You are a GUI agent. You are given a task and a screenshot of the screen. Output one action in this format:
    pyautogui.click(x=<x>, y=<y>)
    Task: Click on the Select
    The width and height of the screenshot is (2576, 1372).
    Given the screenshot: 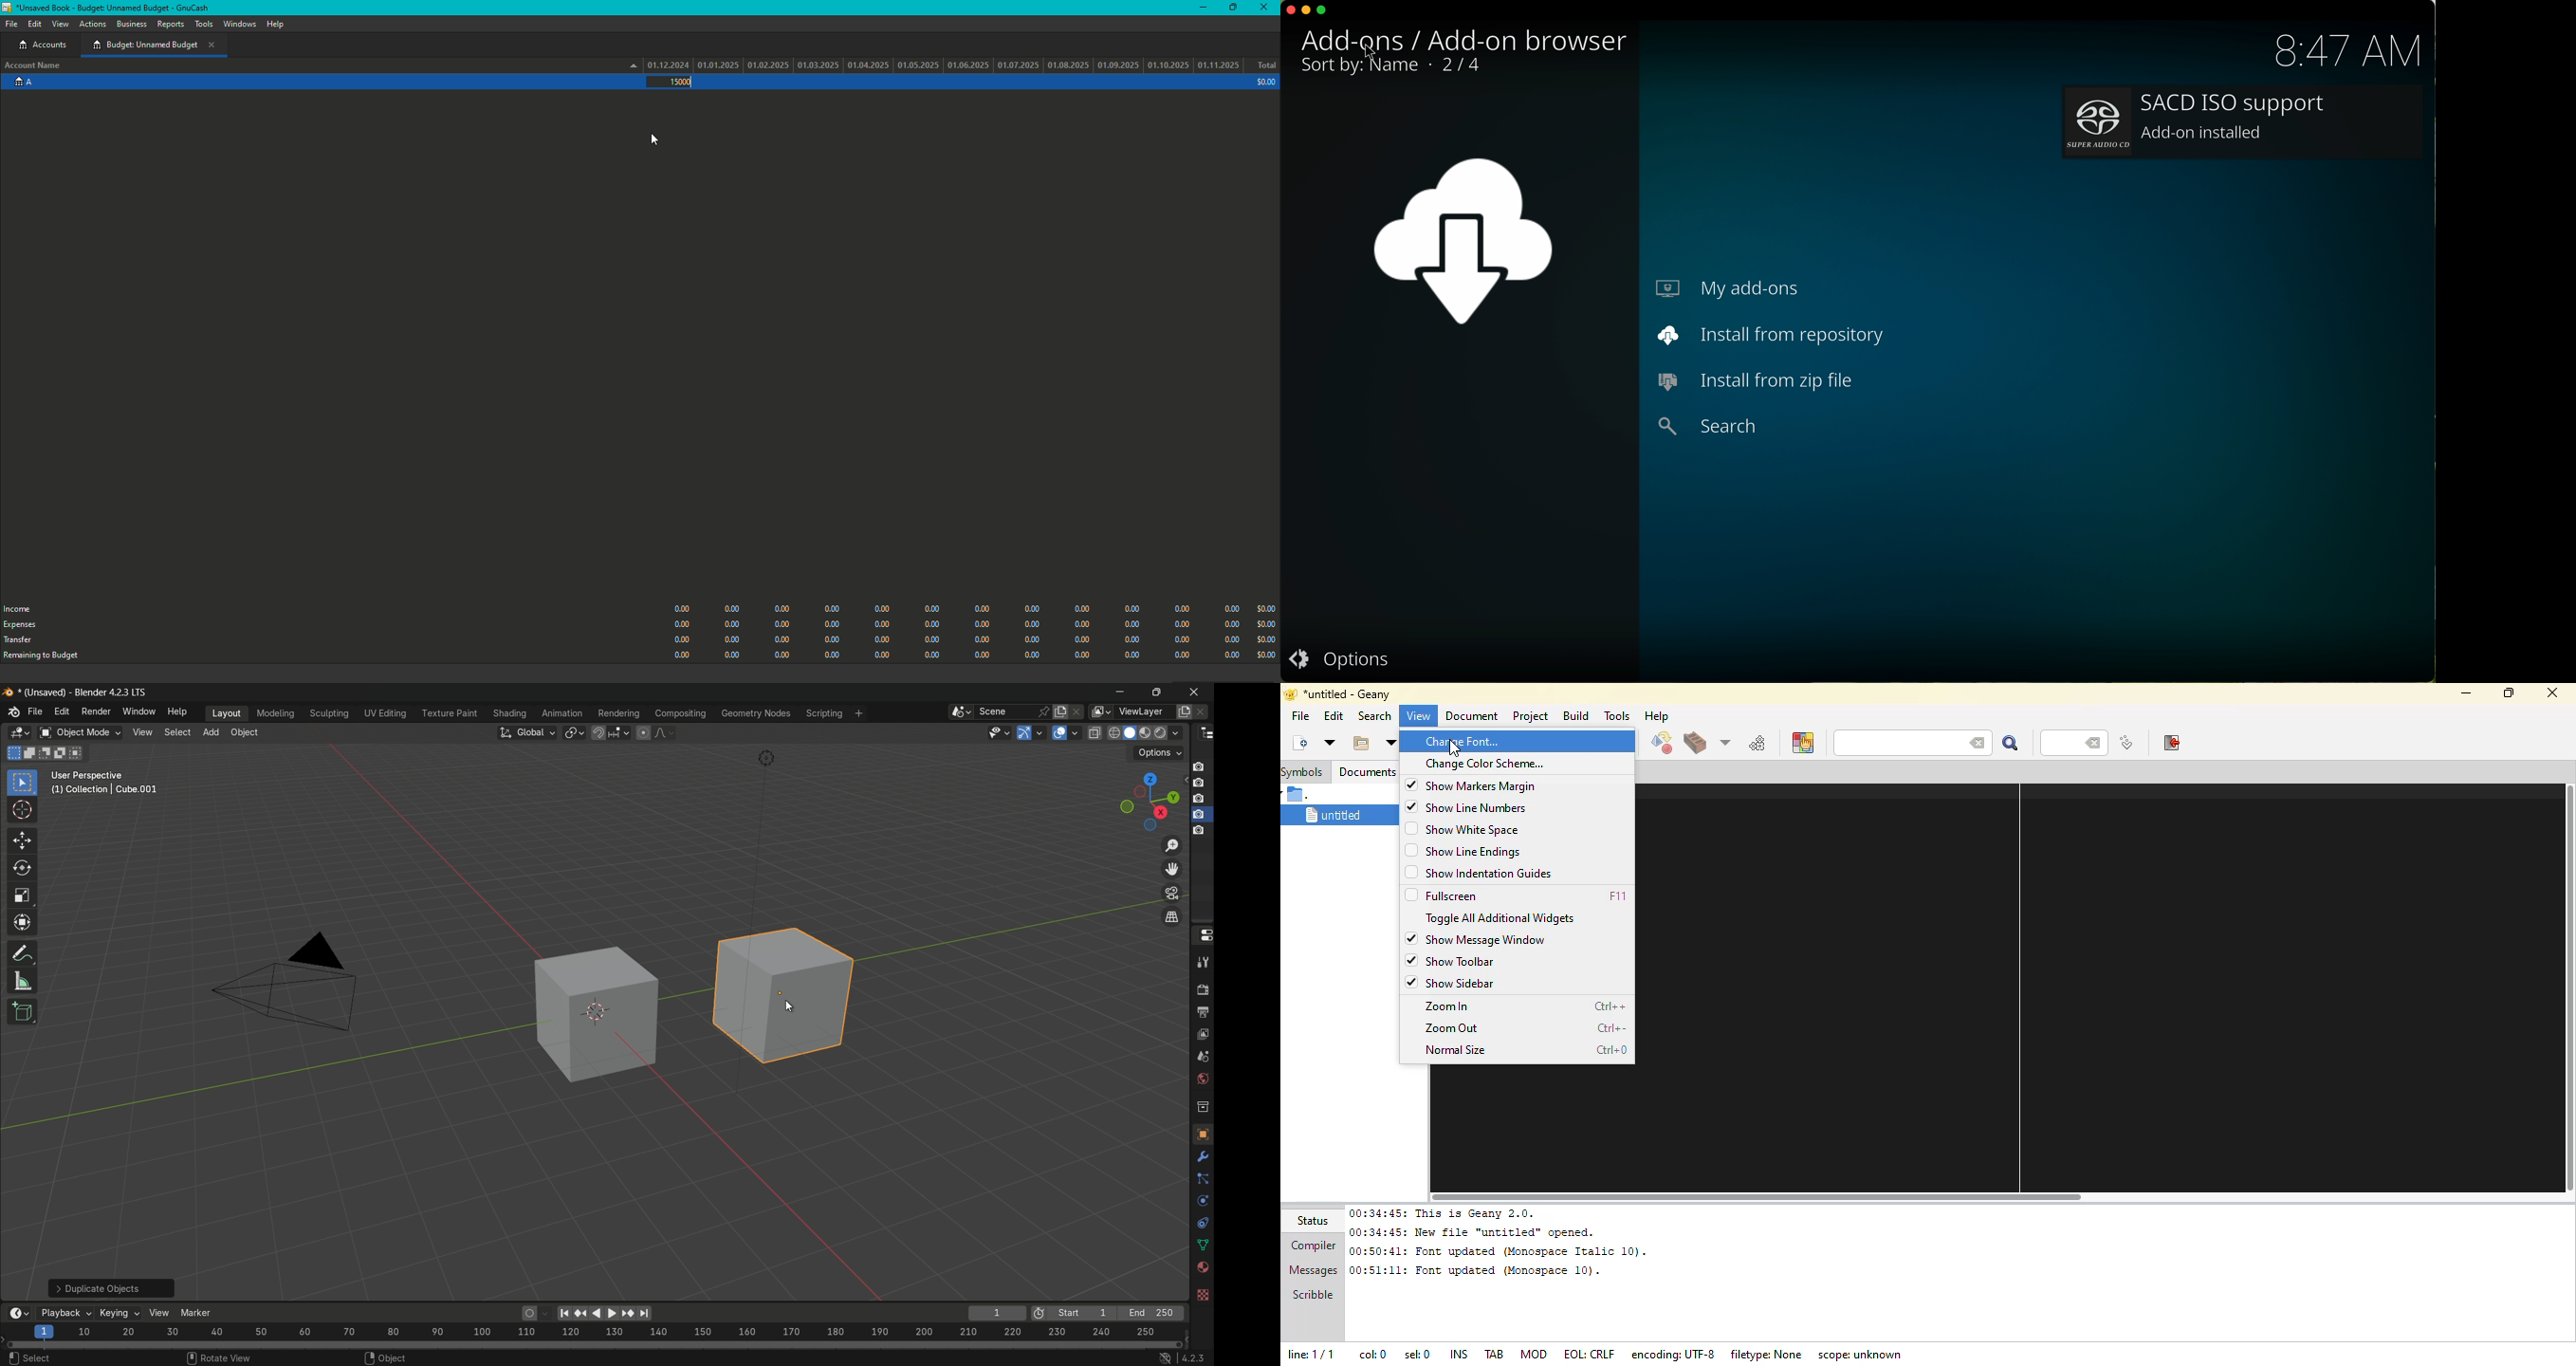 What is the action you would take?
    pyautogui.click(x=27, y=1357)
    